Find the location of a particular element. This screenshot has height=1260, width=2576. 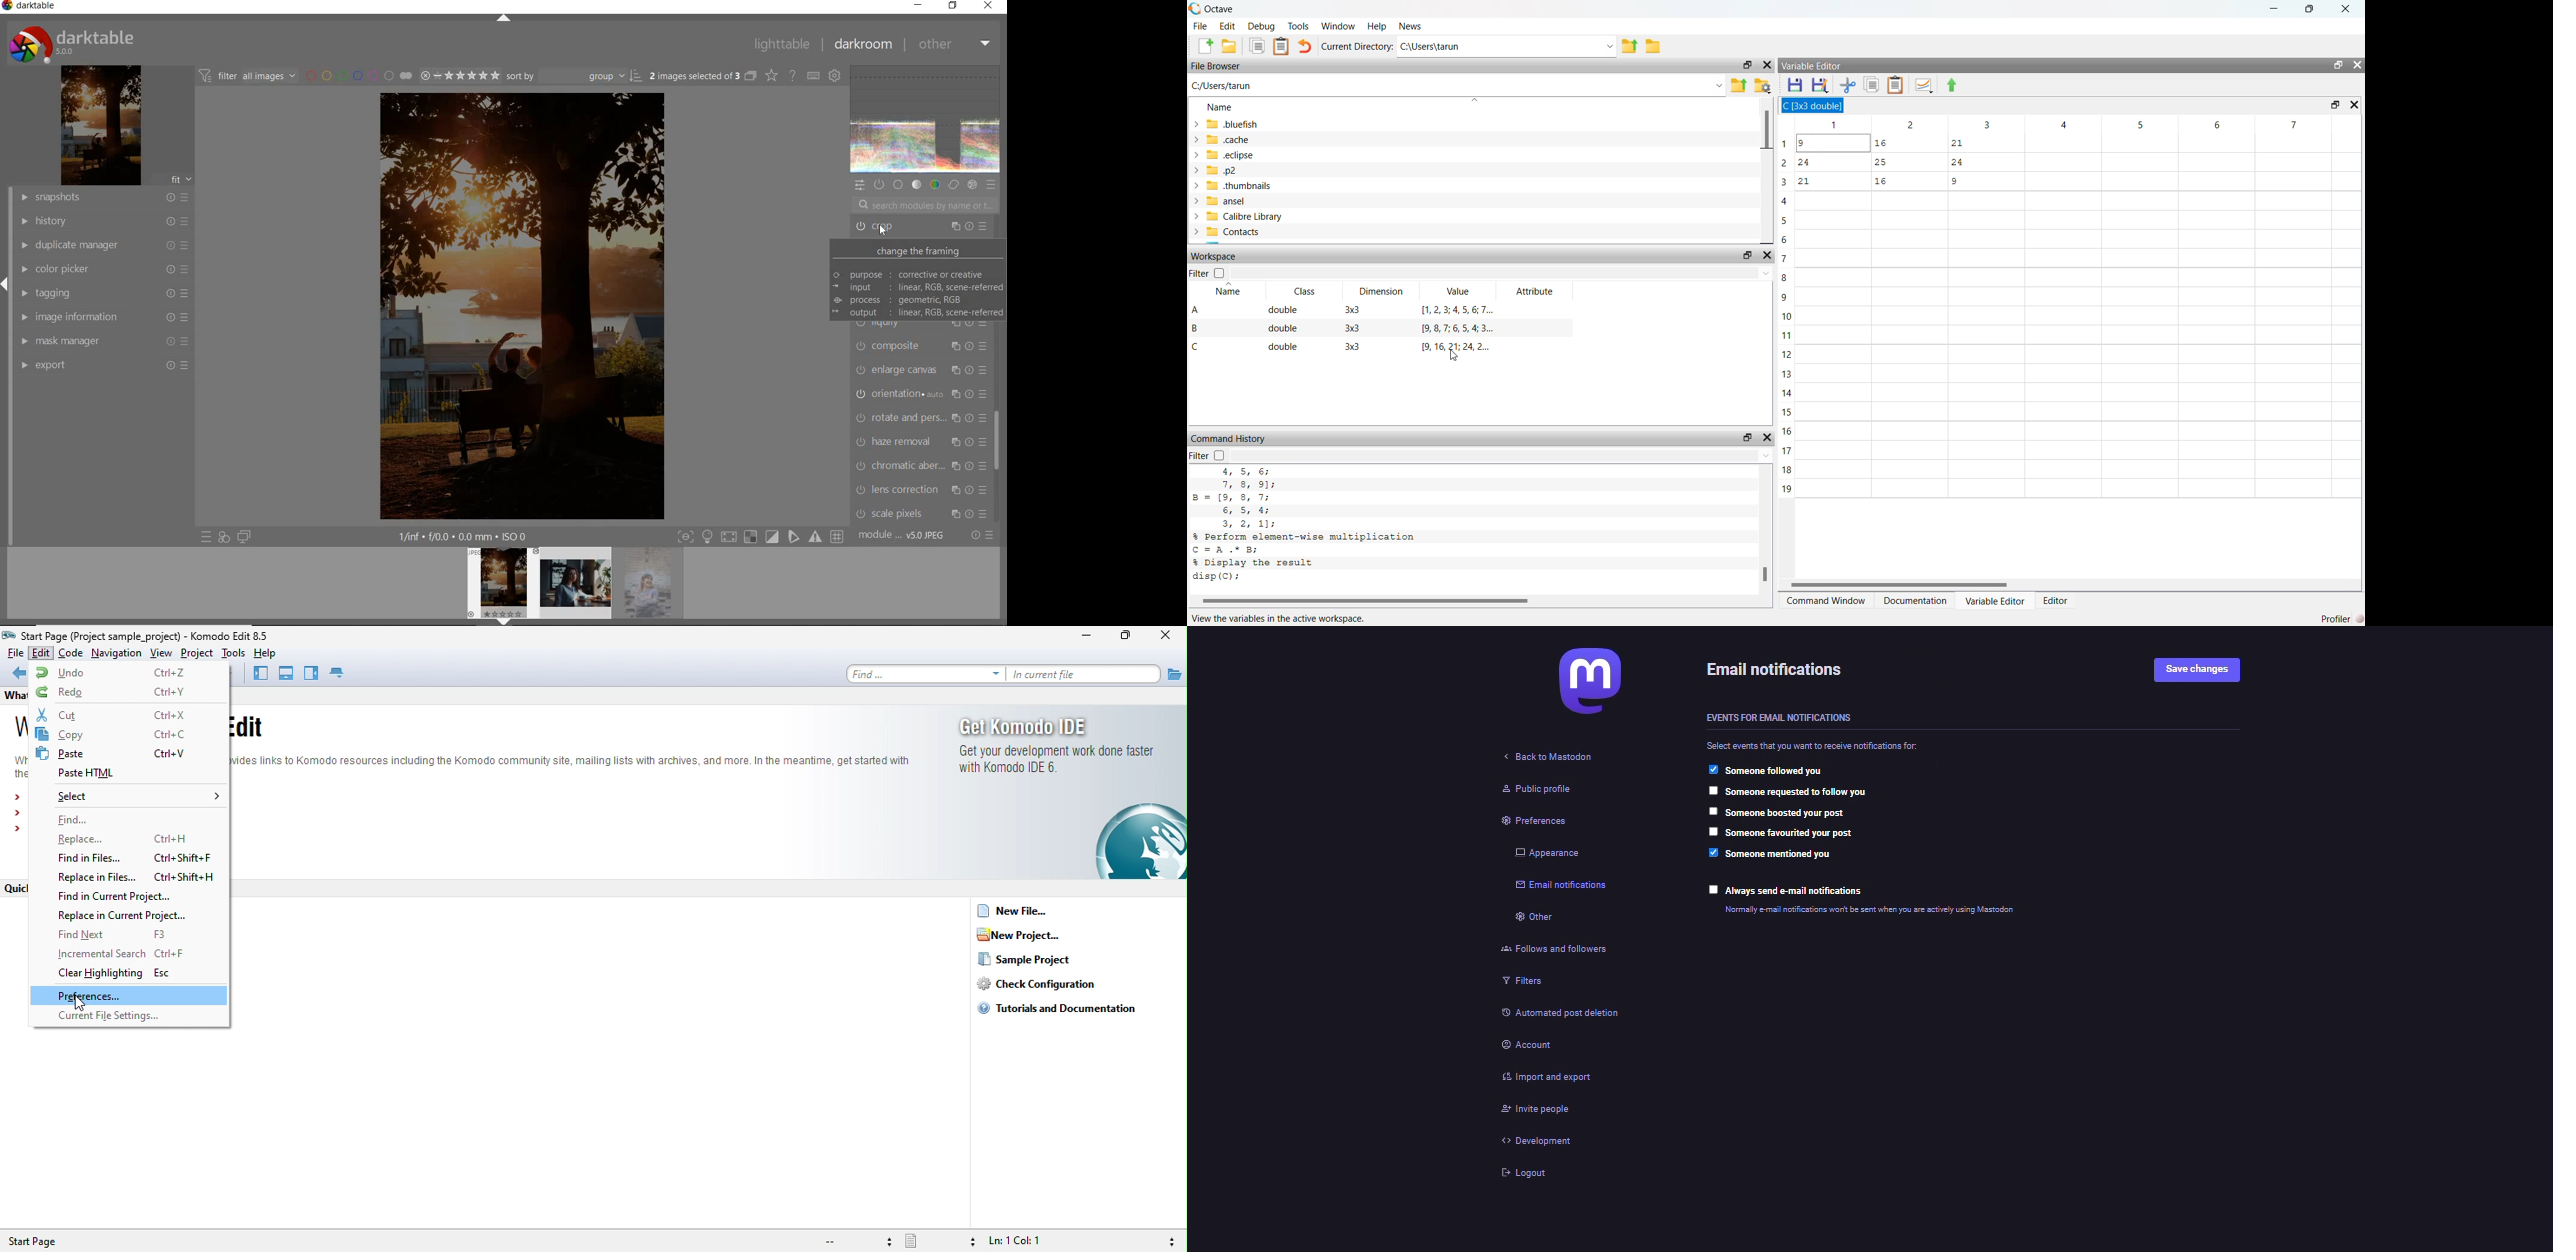

enabled is located at coordinates (1712, 853).